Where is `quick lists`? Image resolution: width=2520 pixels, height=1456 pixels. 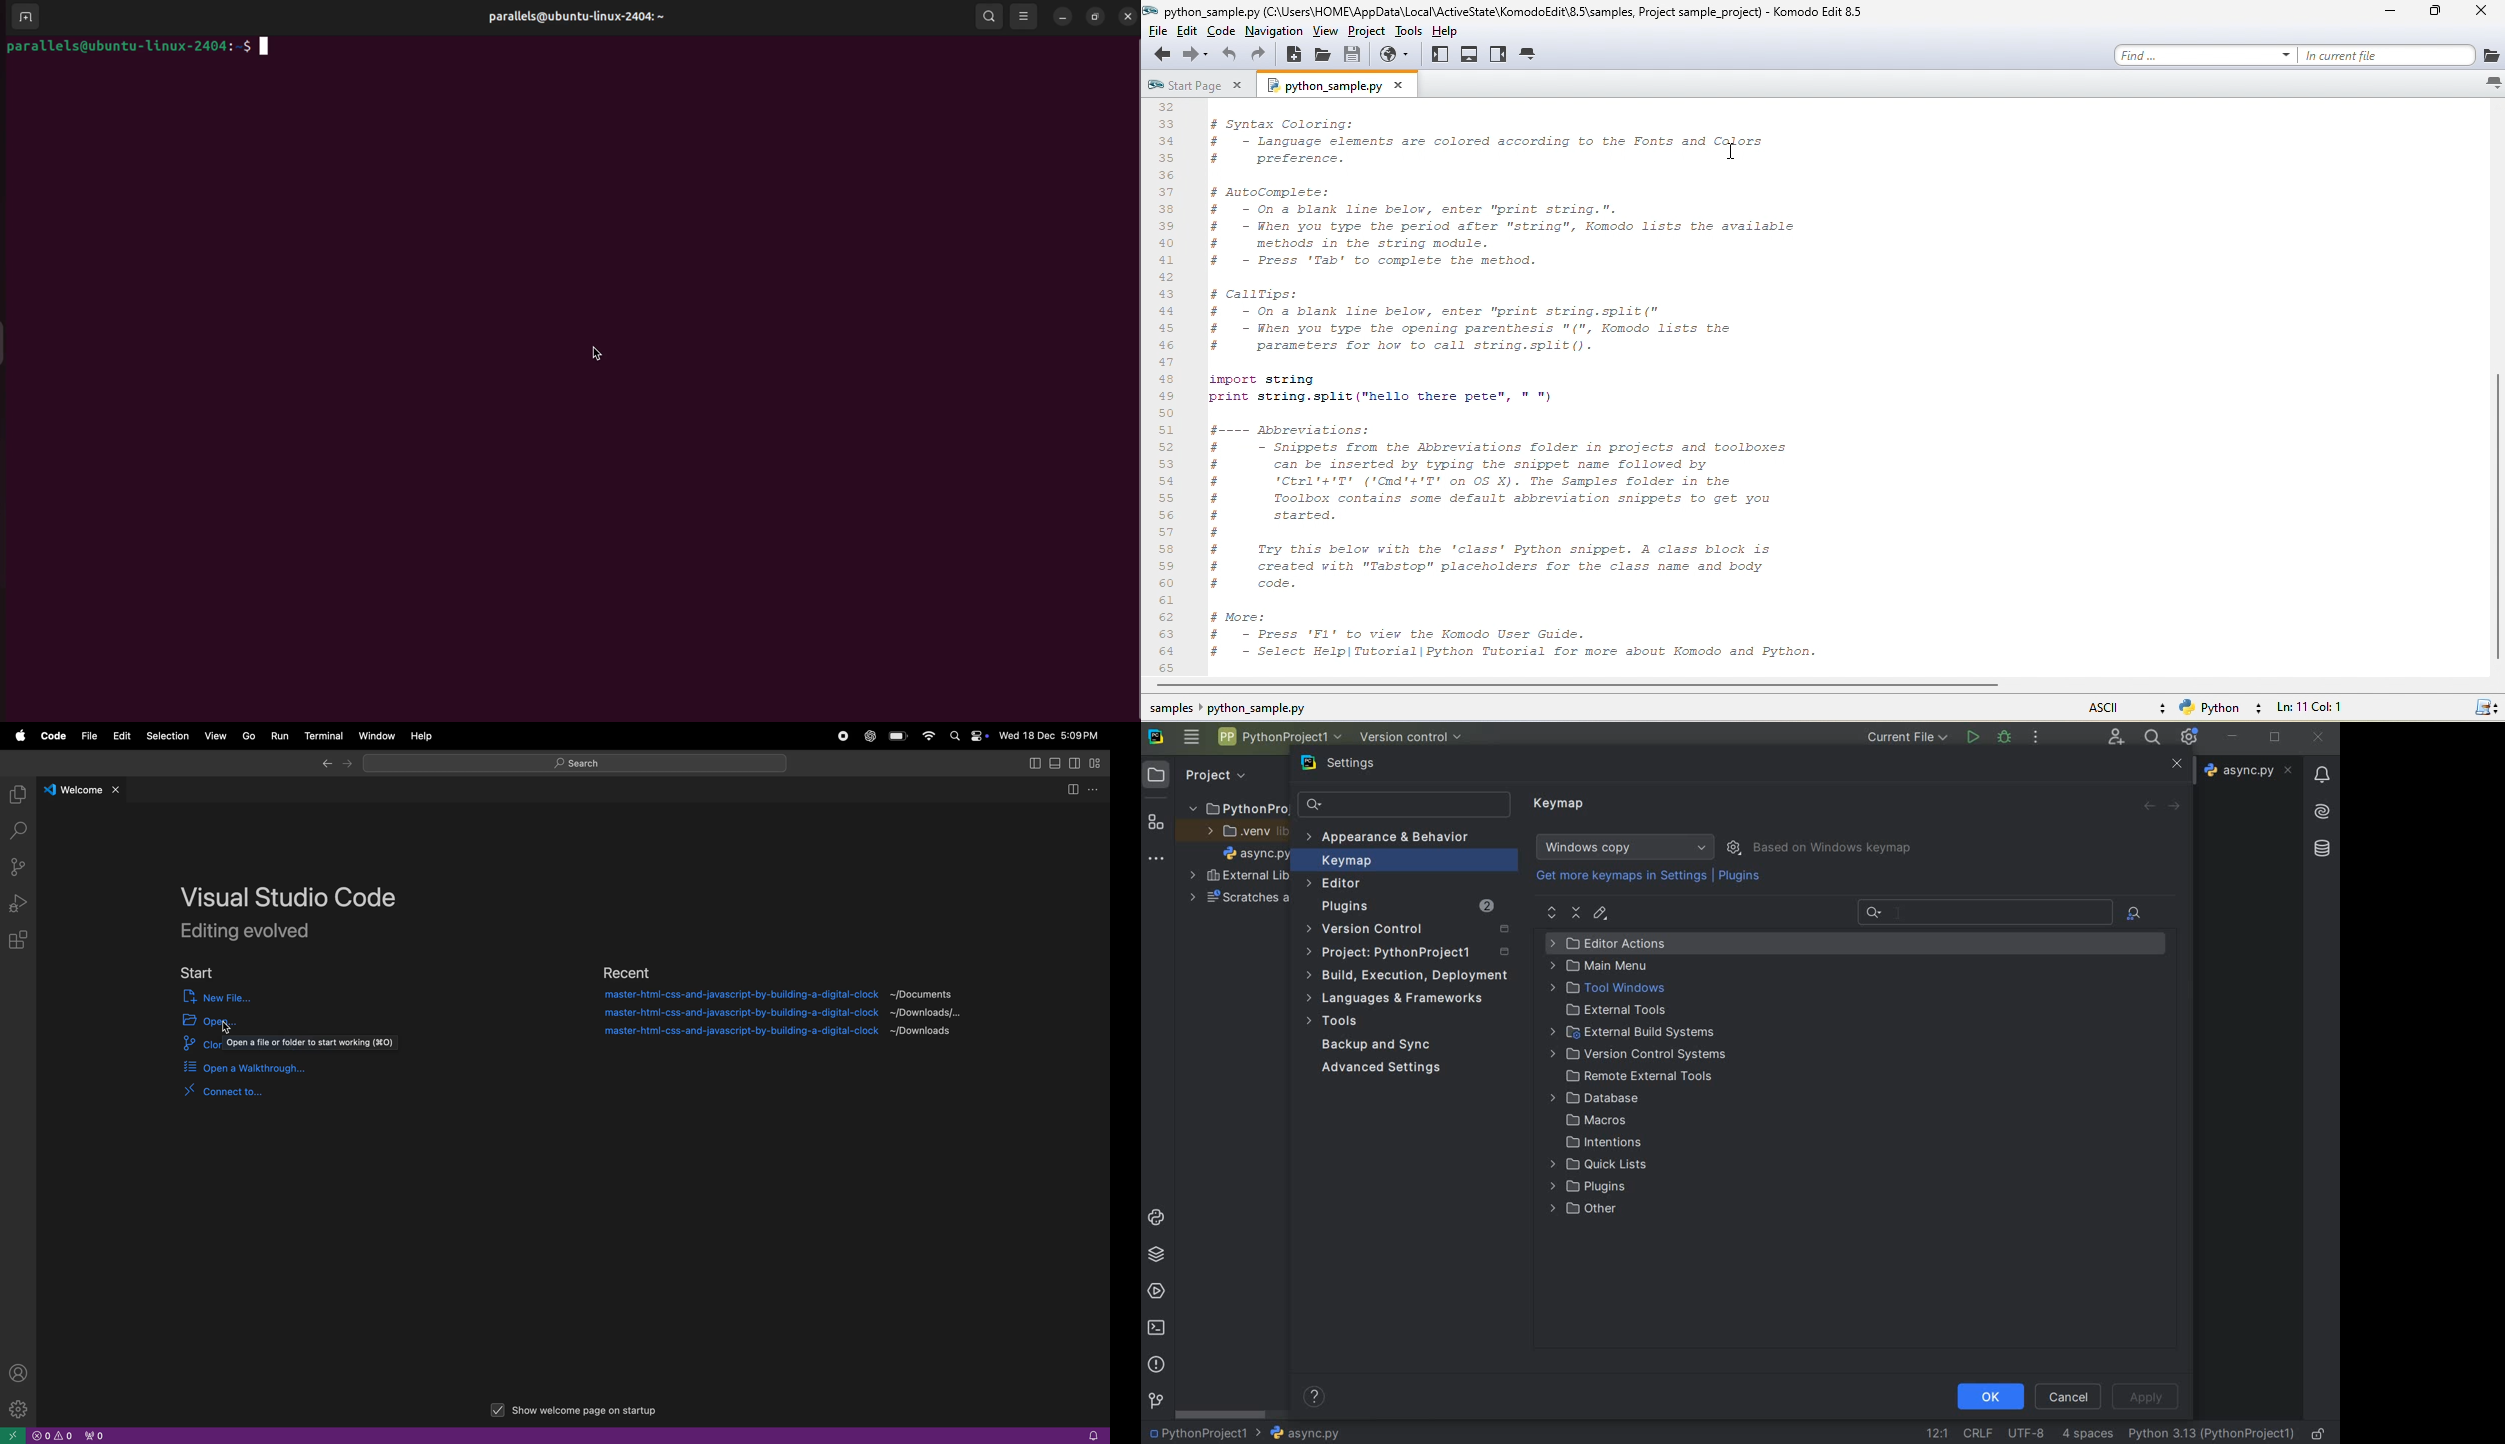
quick lists is located at coordinates (1587, 1166).